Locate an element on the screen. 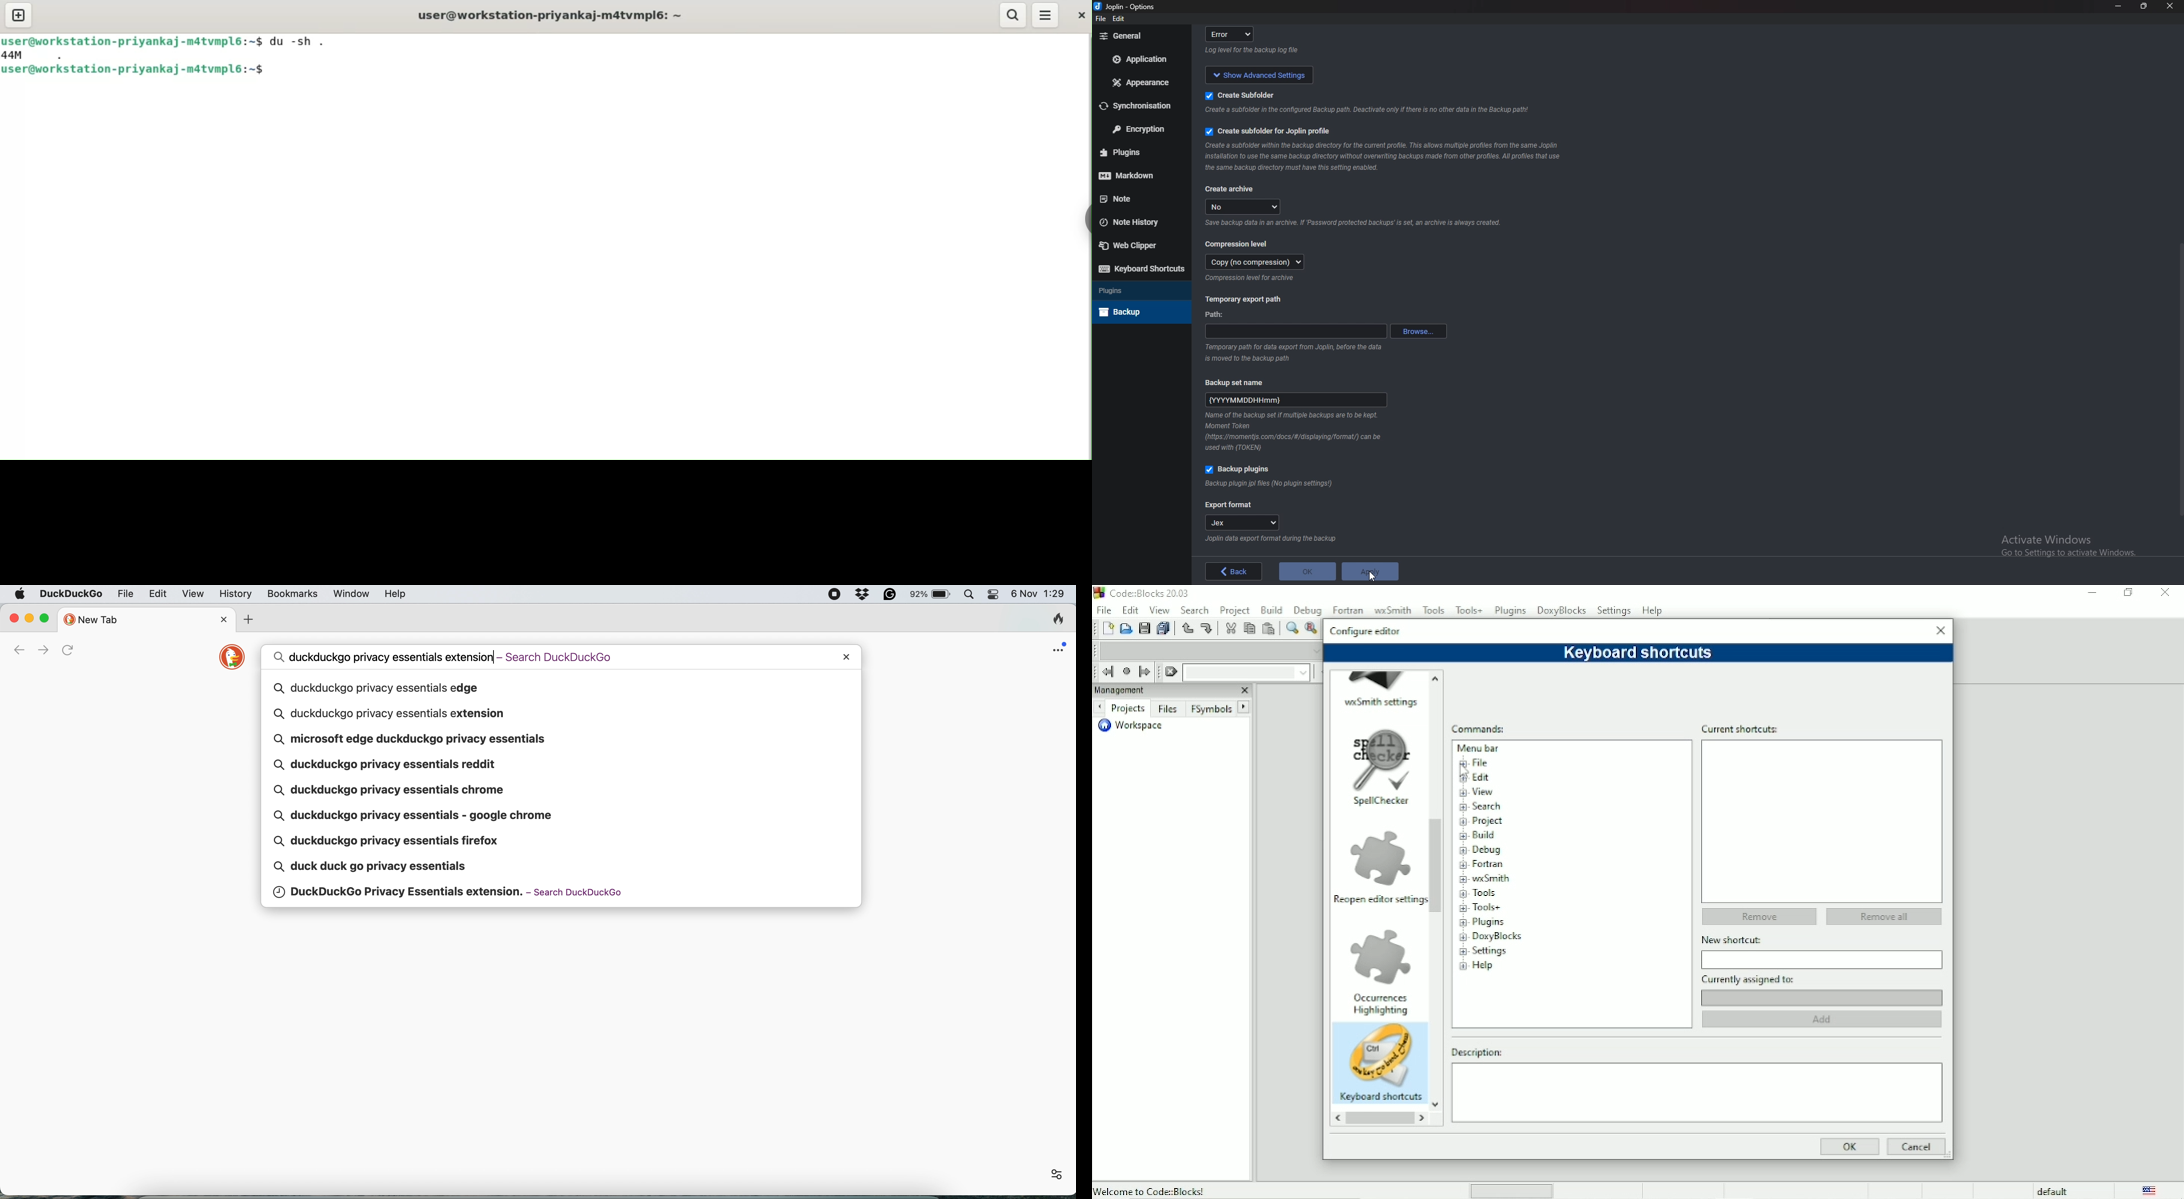 This screenshot has width=2184, height=1204. OK is located at coordinates (1849, 1147).